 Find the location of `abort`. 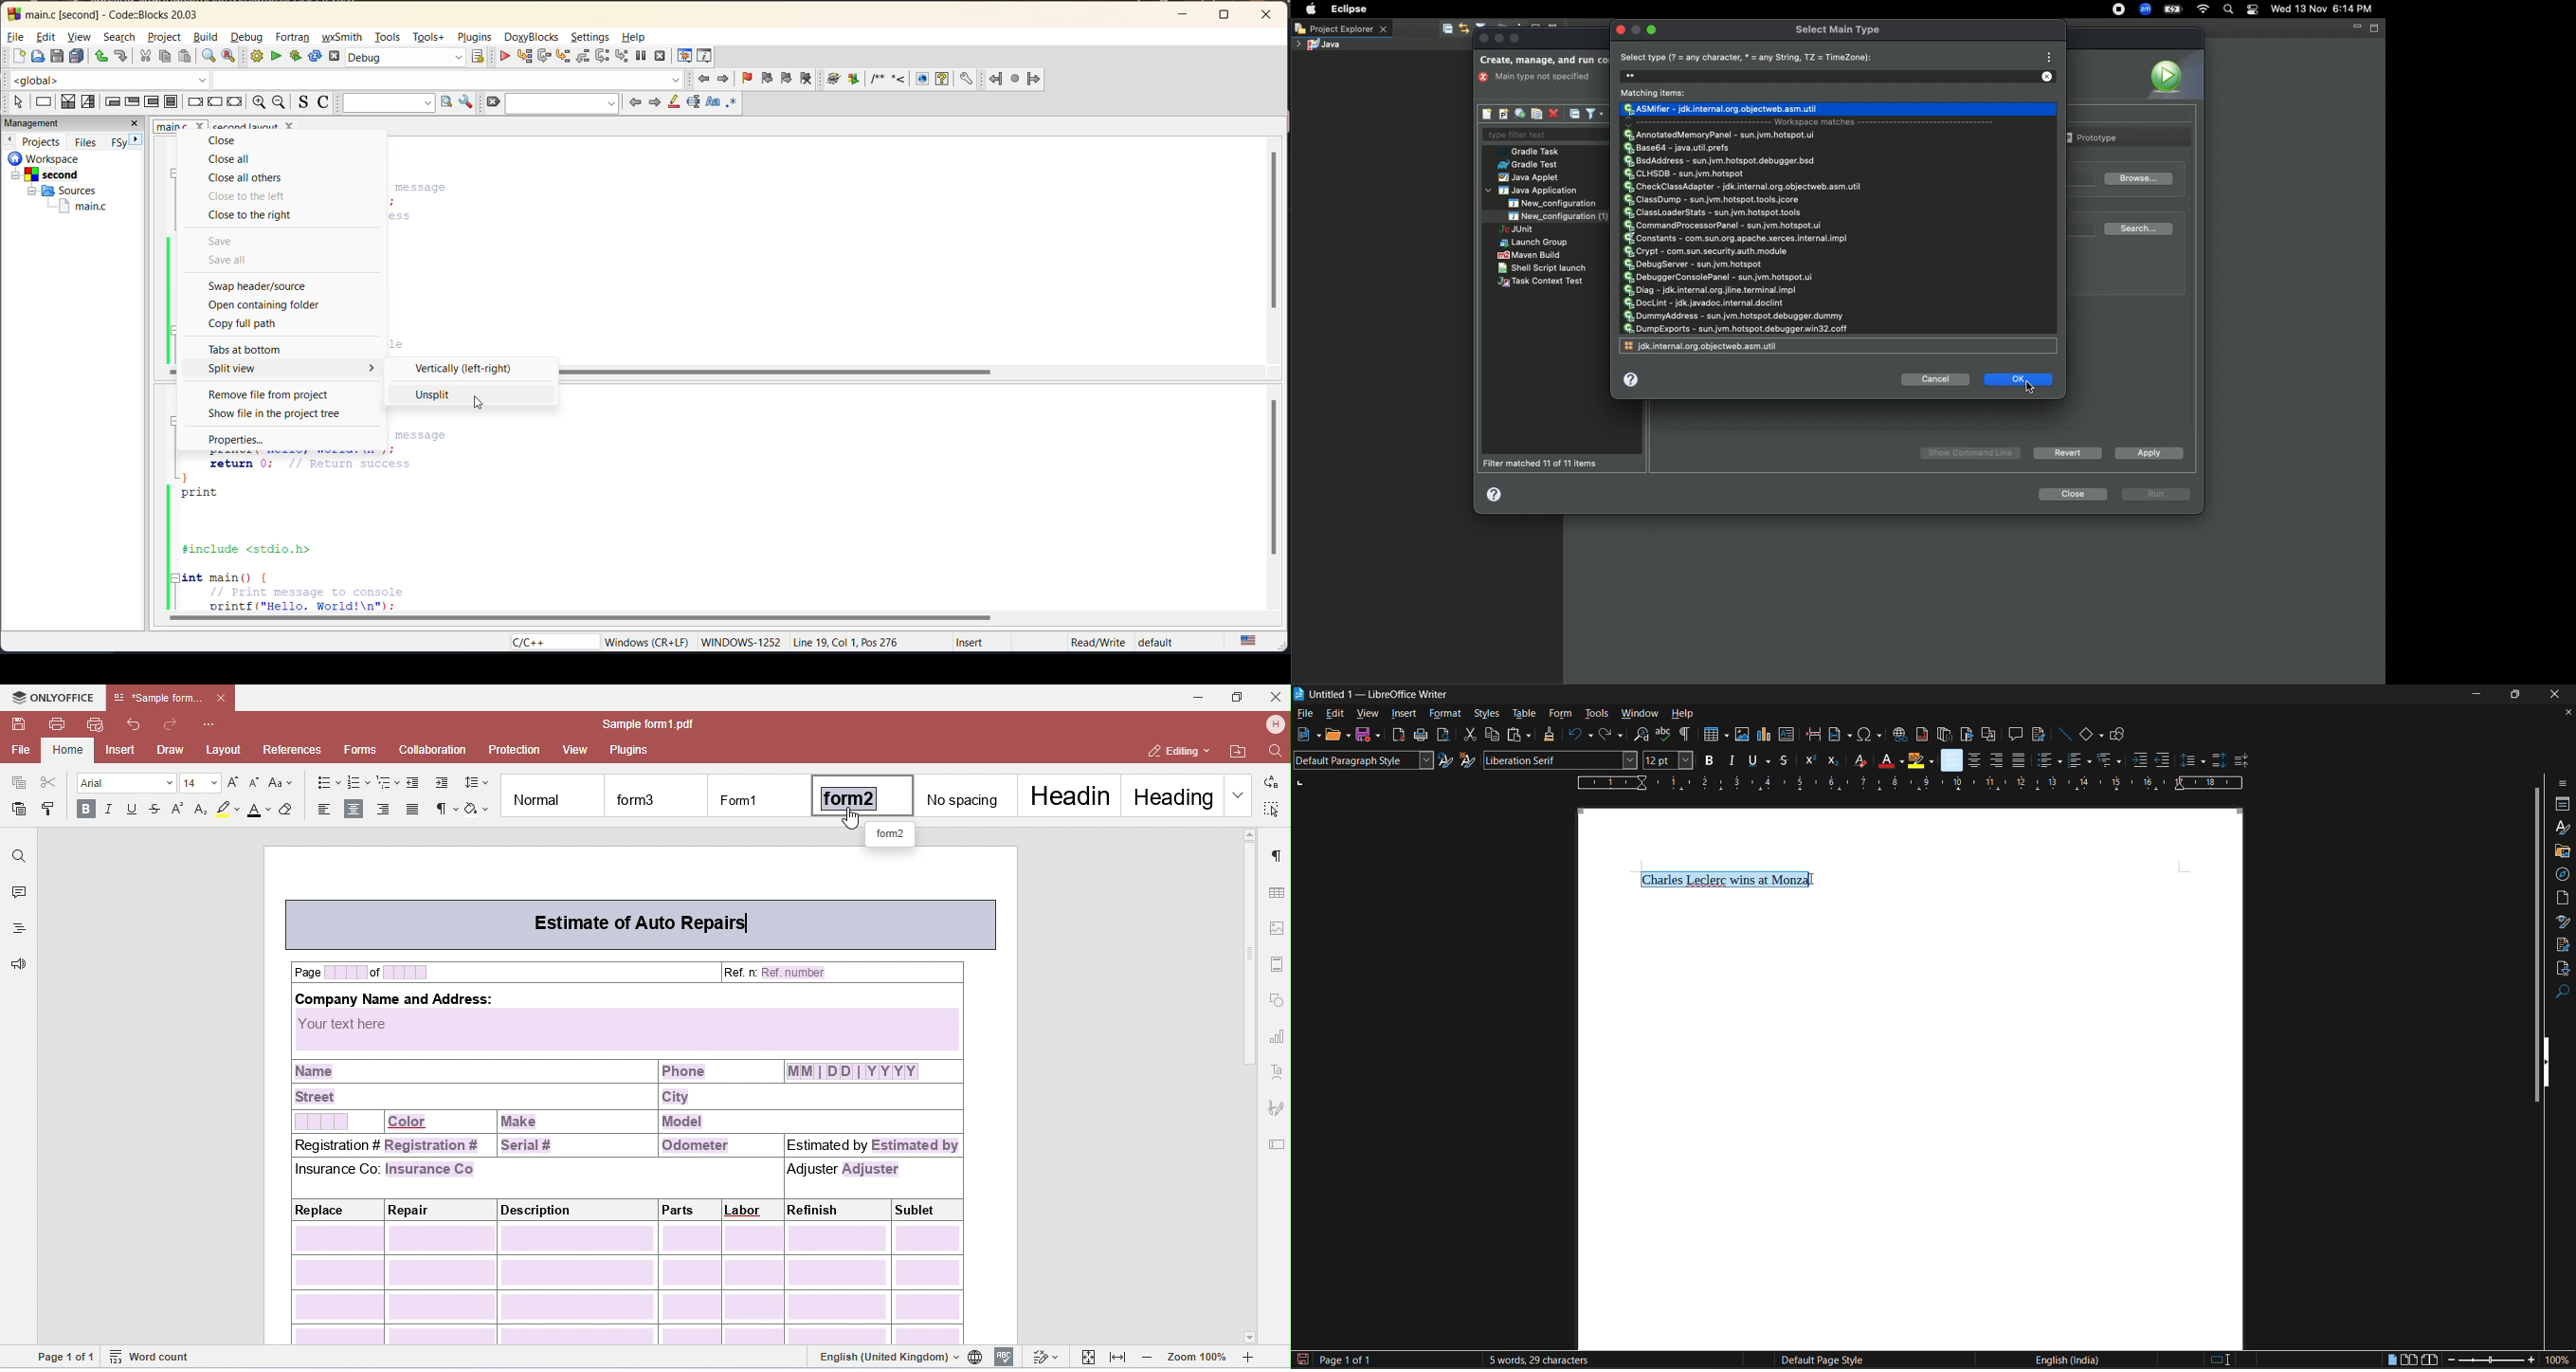

abort is located at coordinates (337, 57).